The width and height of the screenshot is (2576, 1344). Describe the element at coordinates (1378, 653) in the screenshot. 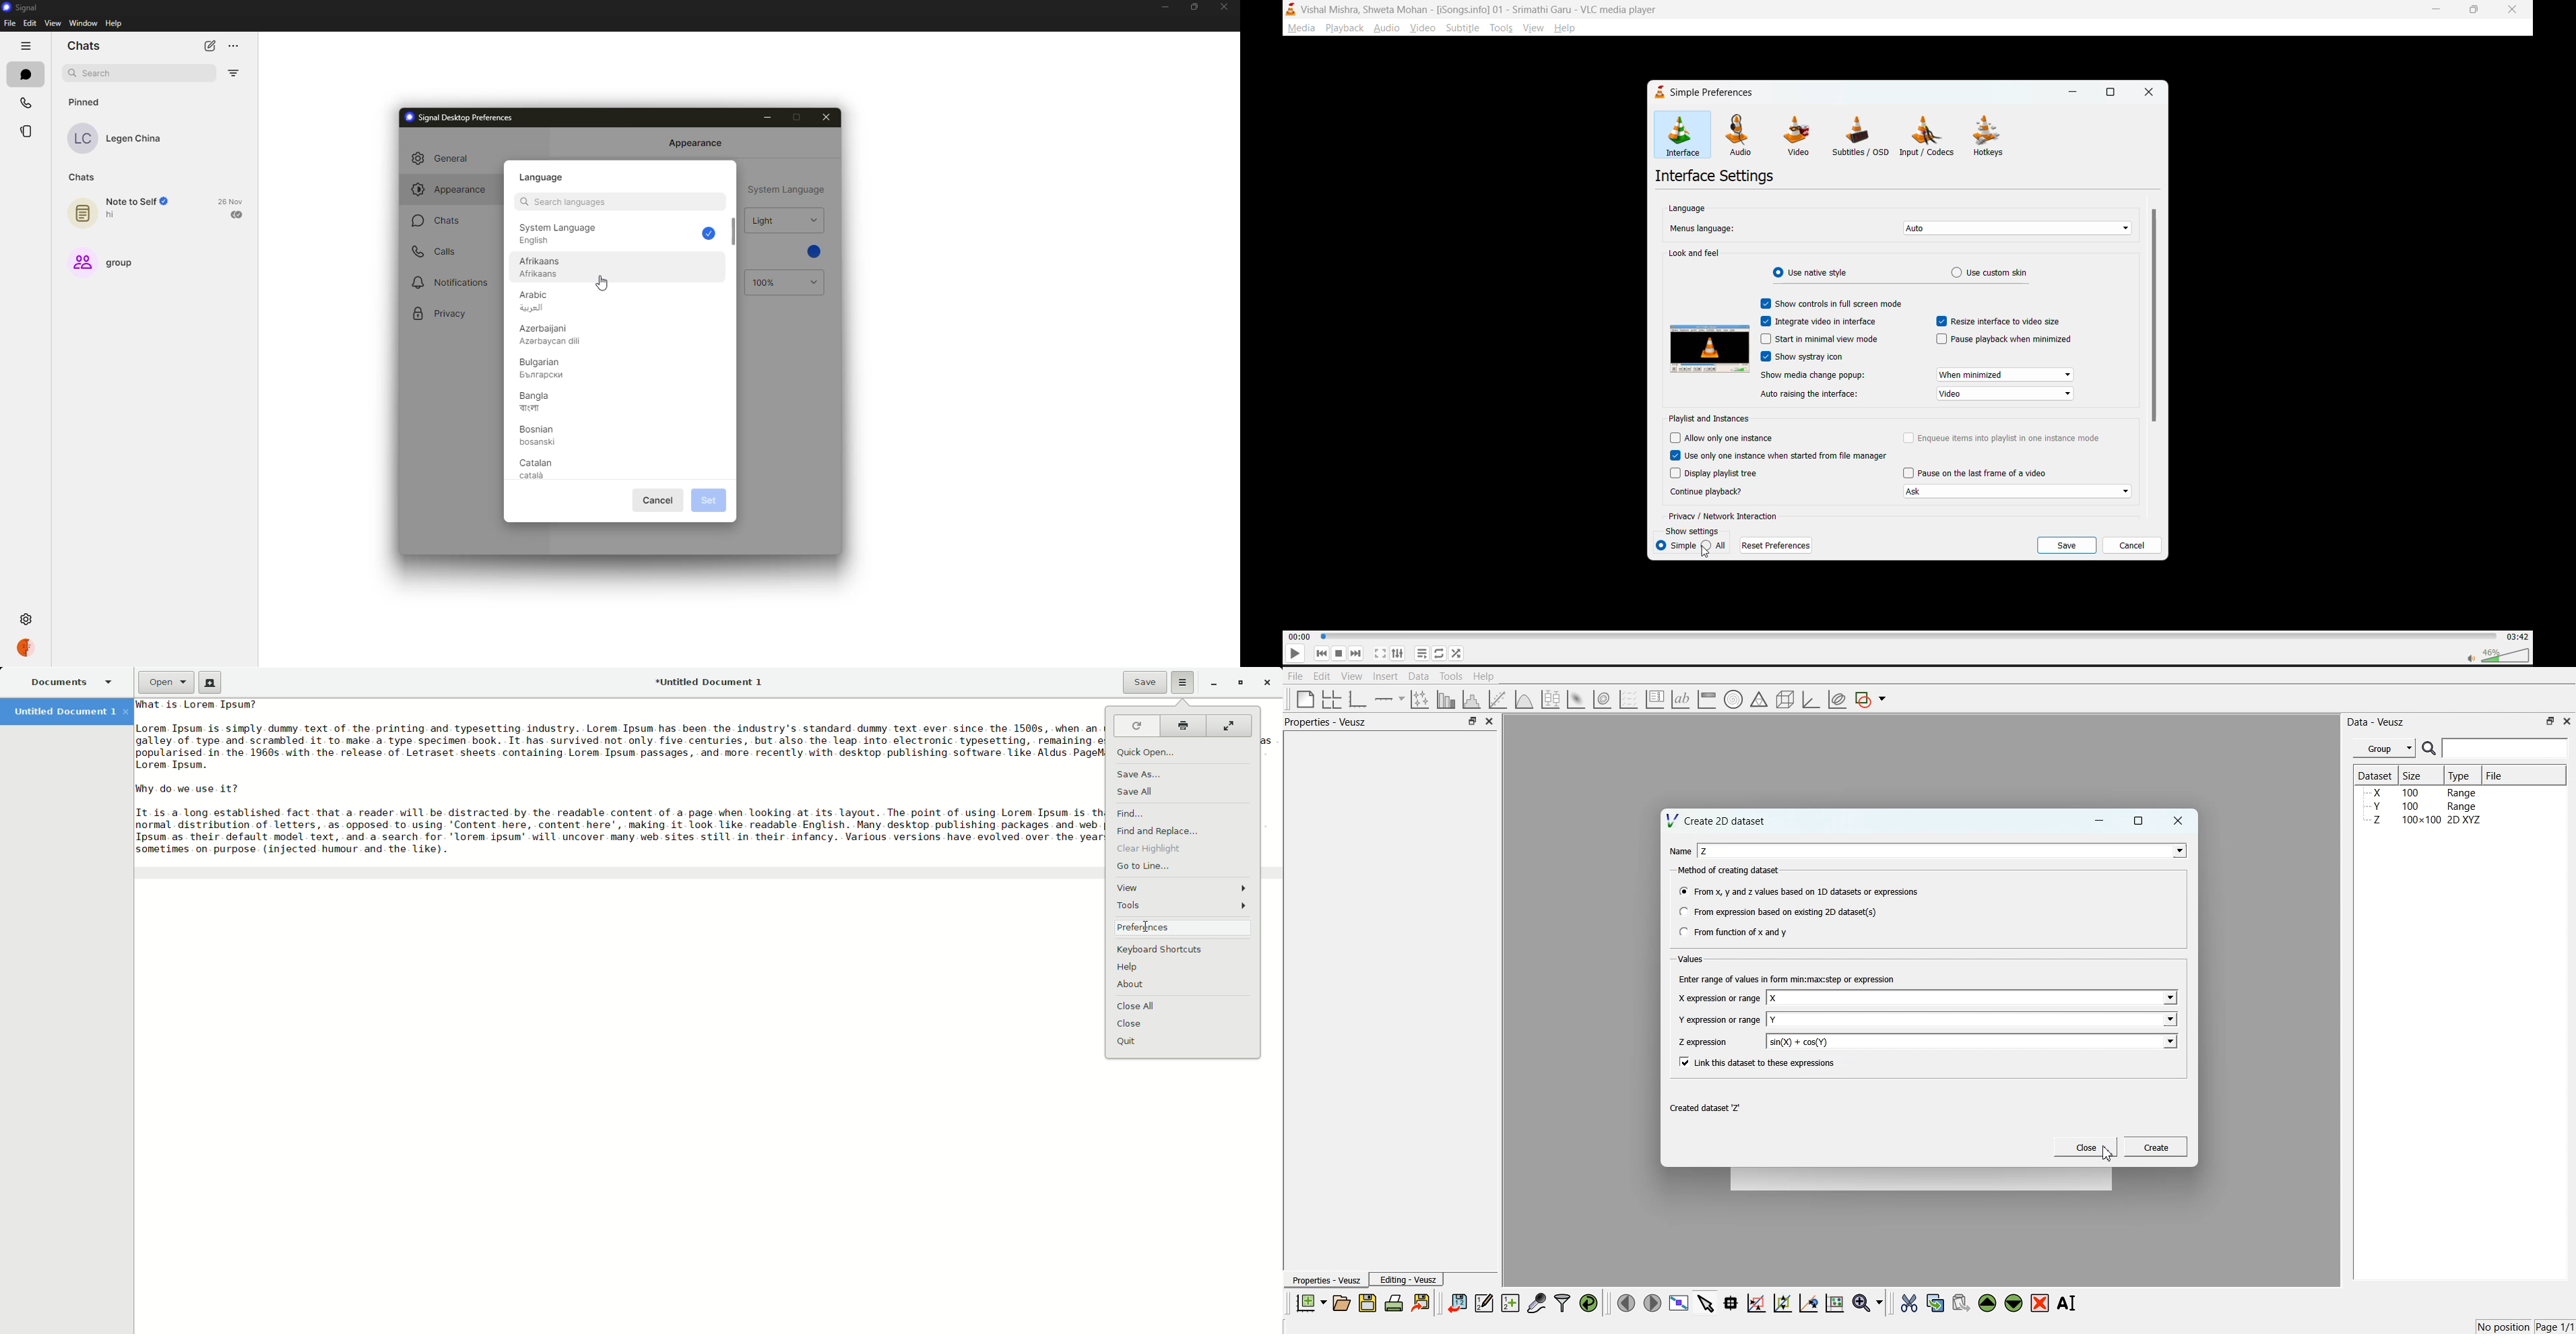

I see `fullscreen` at that location.